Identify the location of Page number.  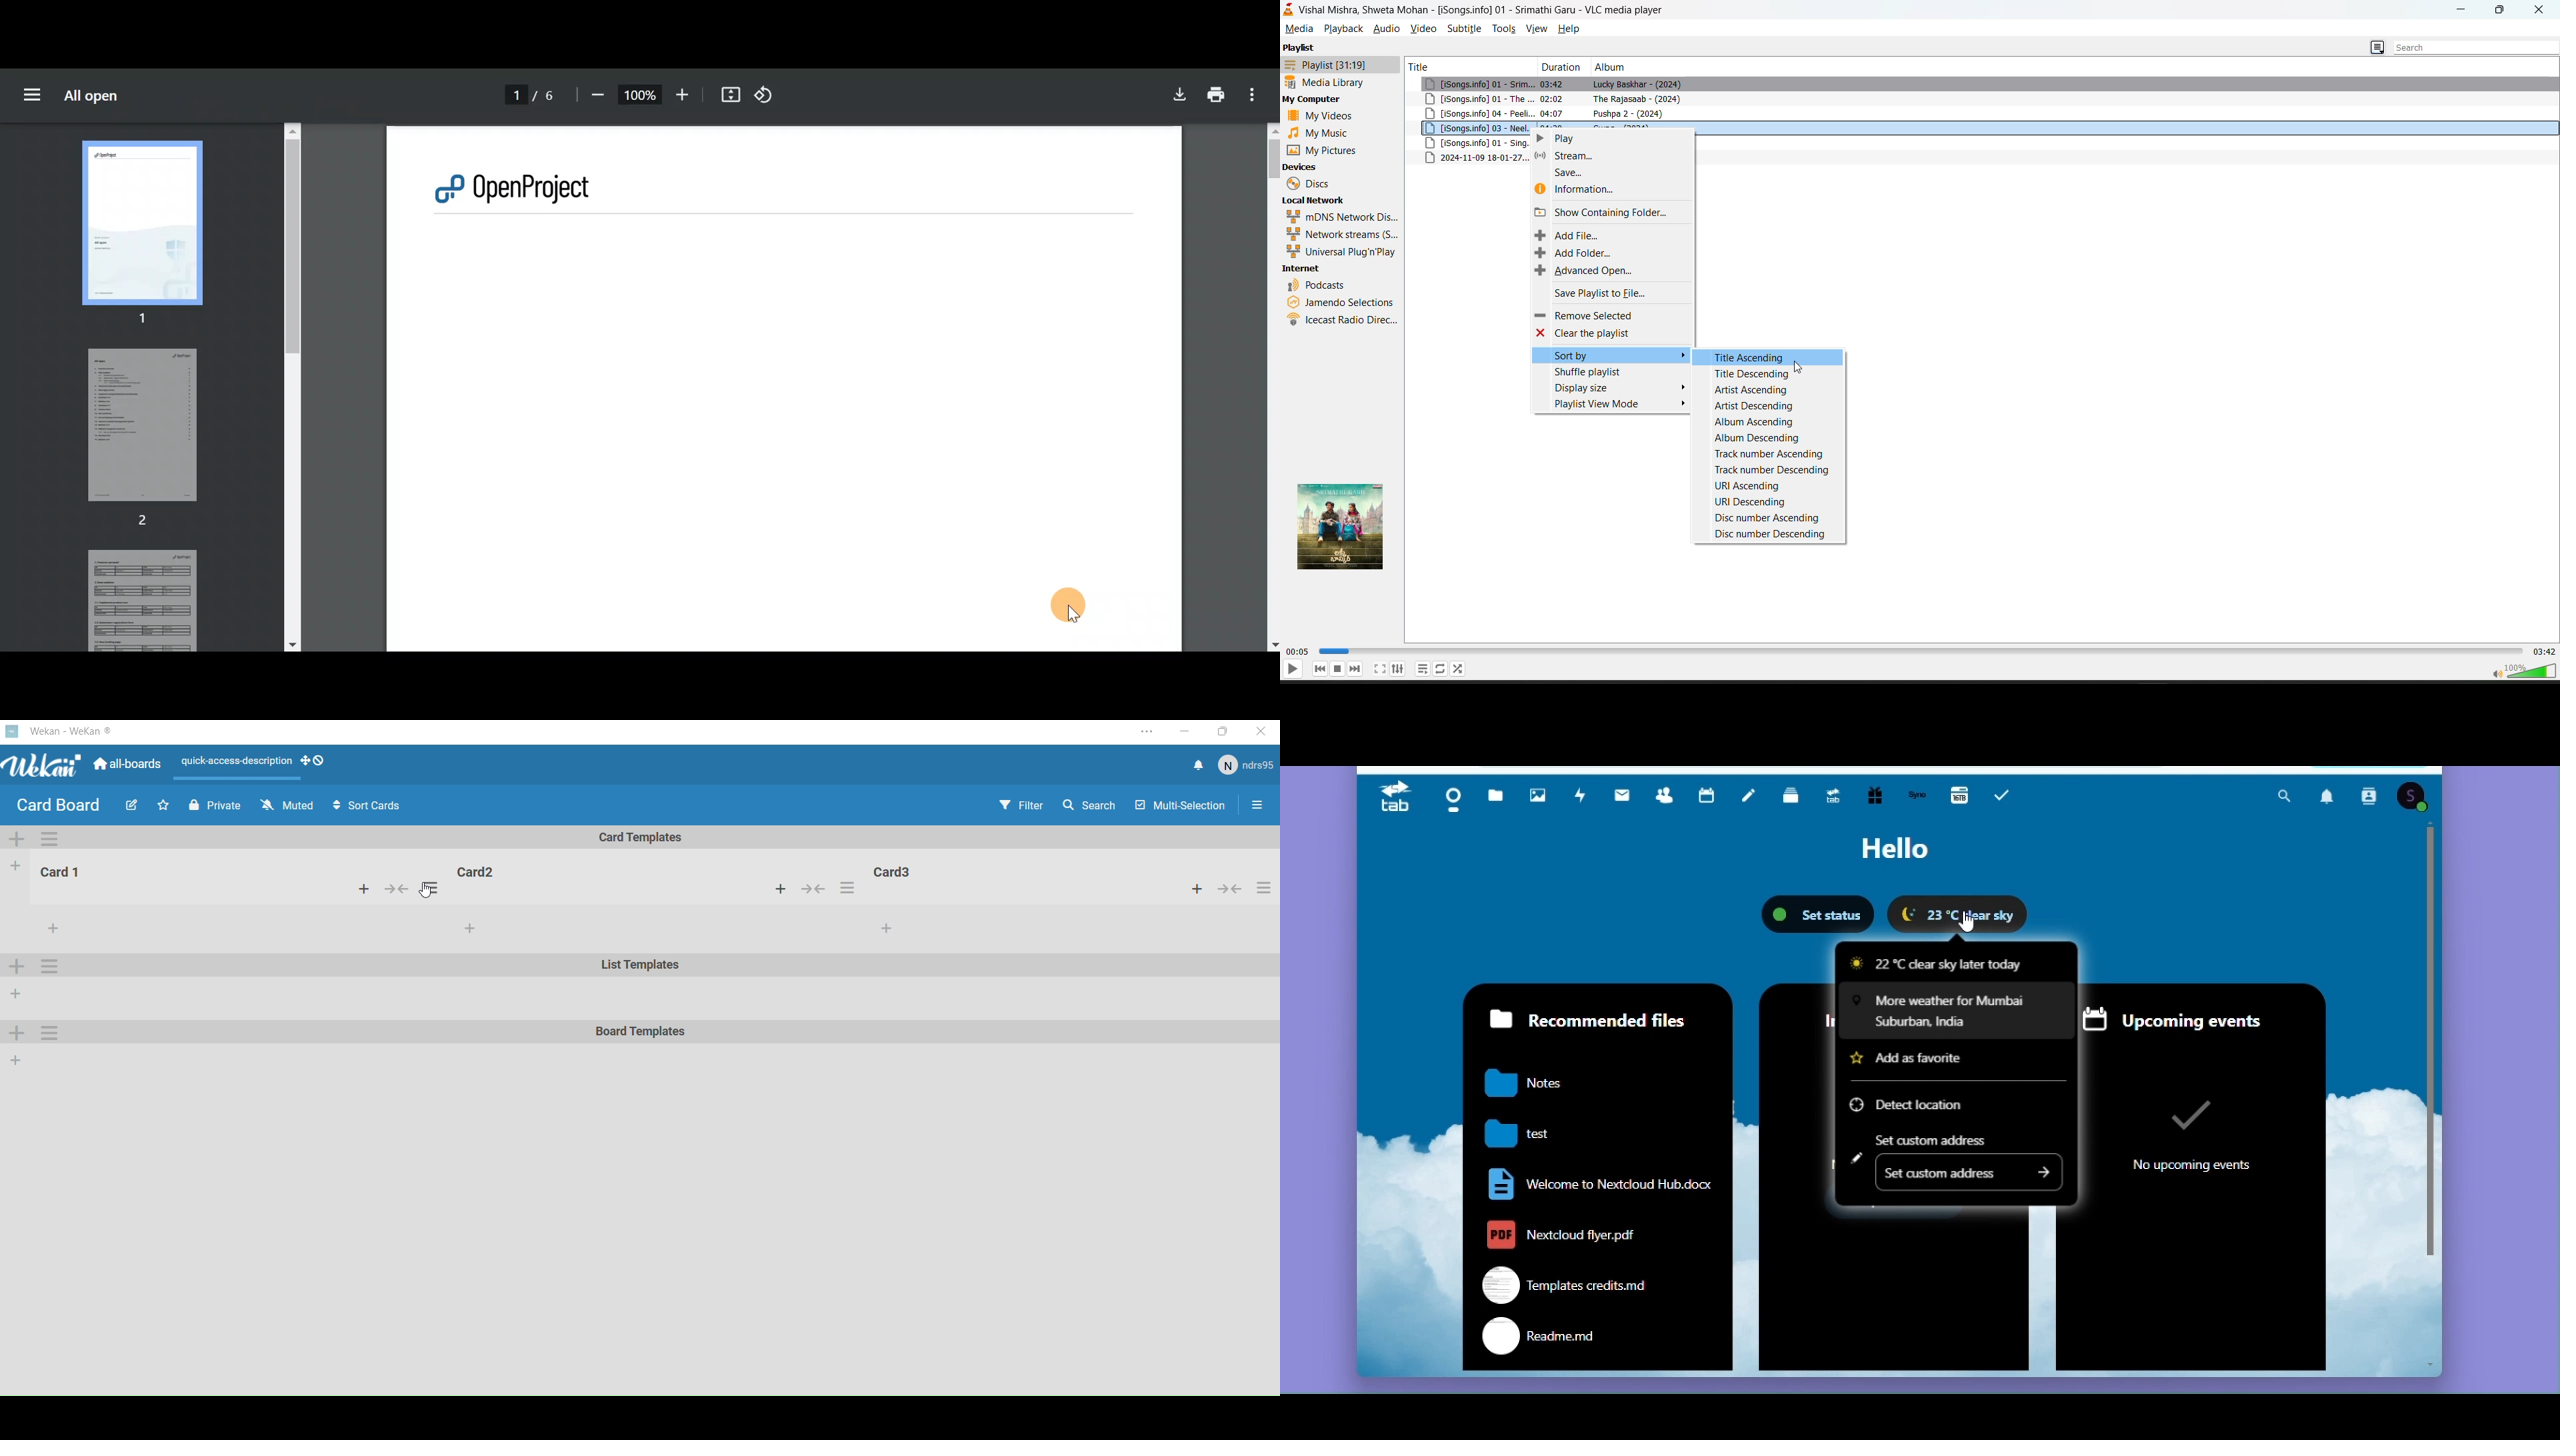
(525, 91).